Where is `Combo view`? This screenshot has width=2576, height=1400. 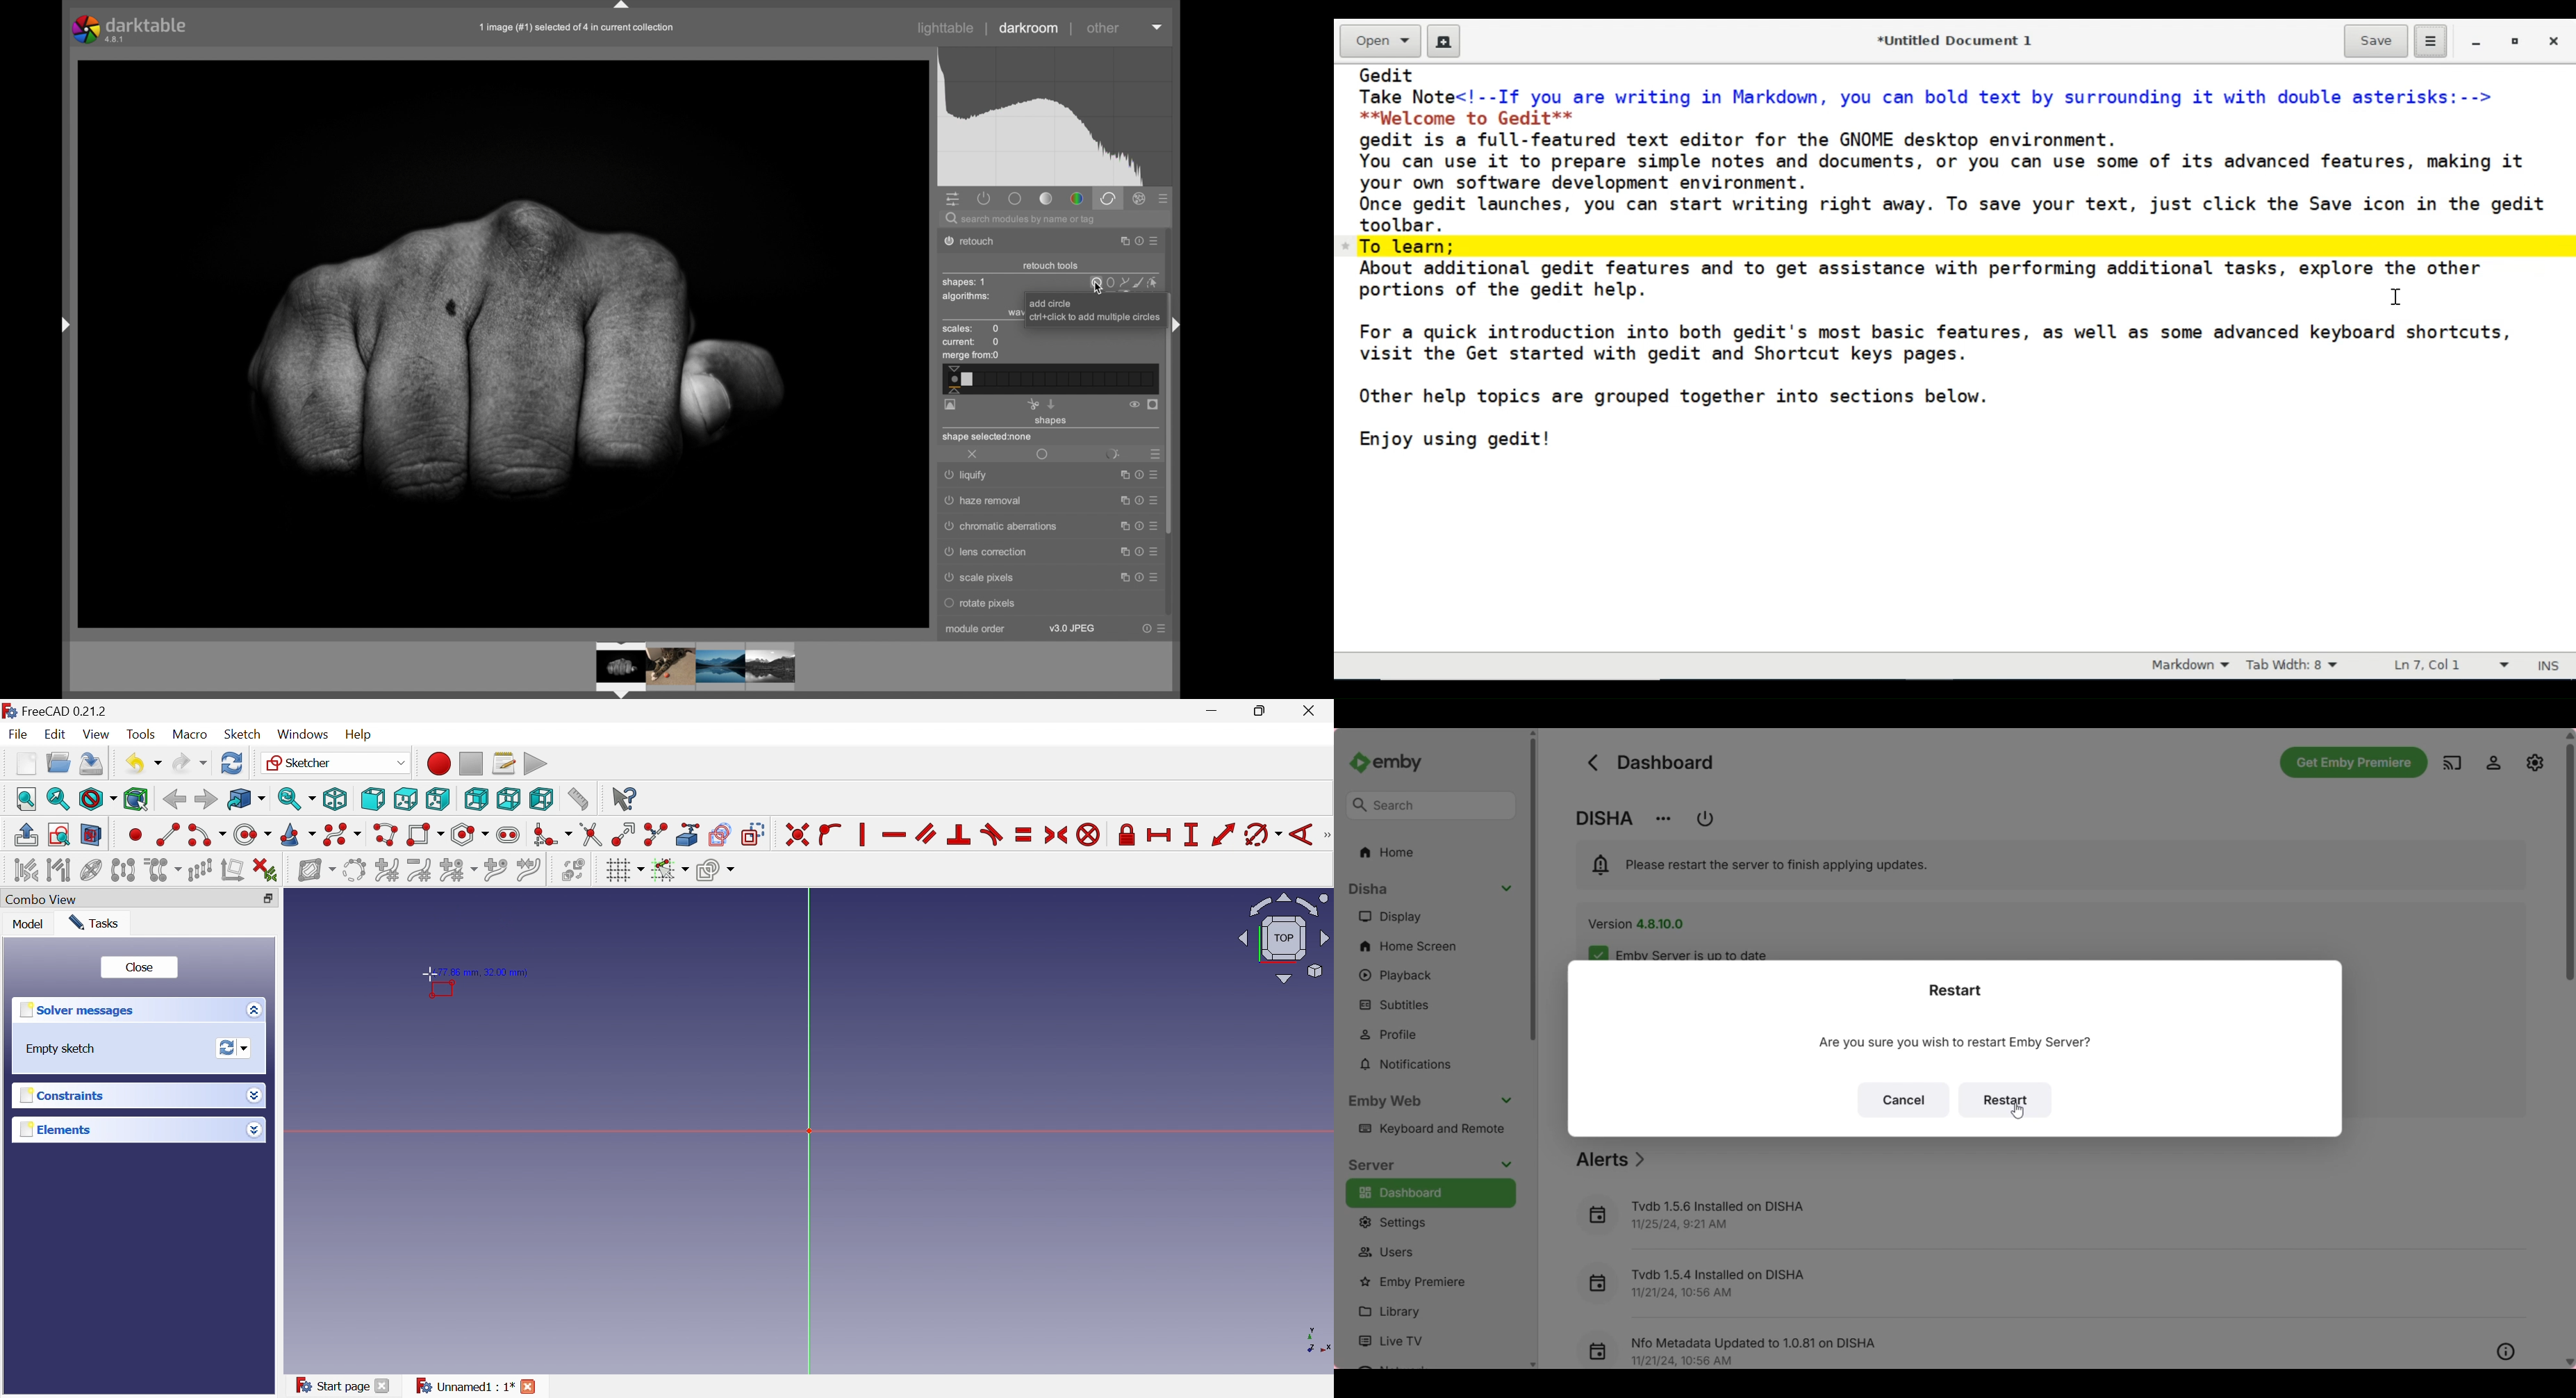 Combo view is located at coordinates (47, 900).